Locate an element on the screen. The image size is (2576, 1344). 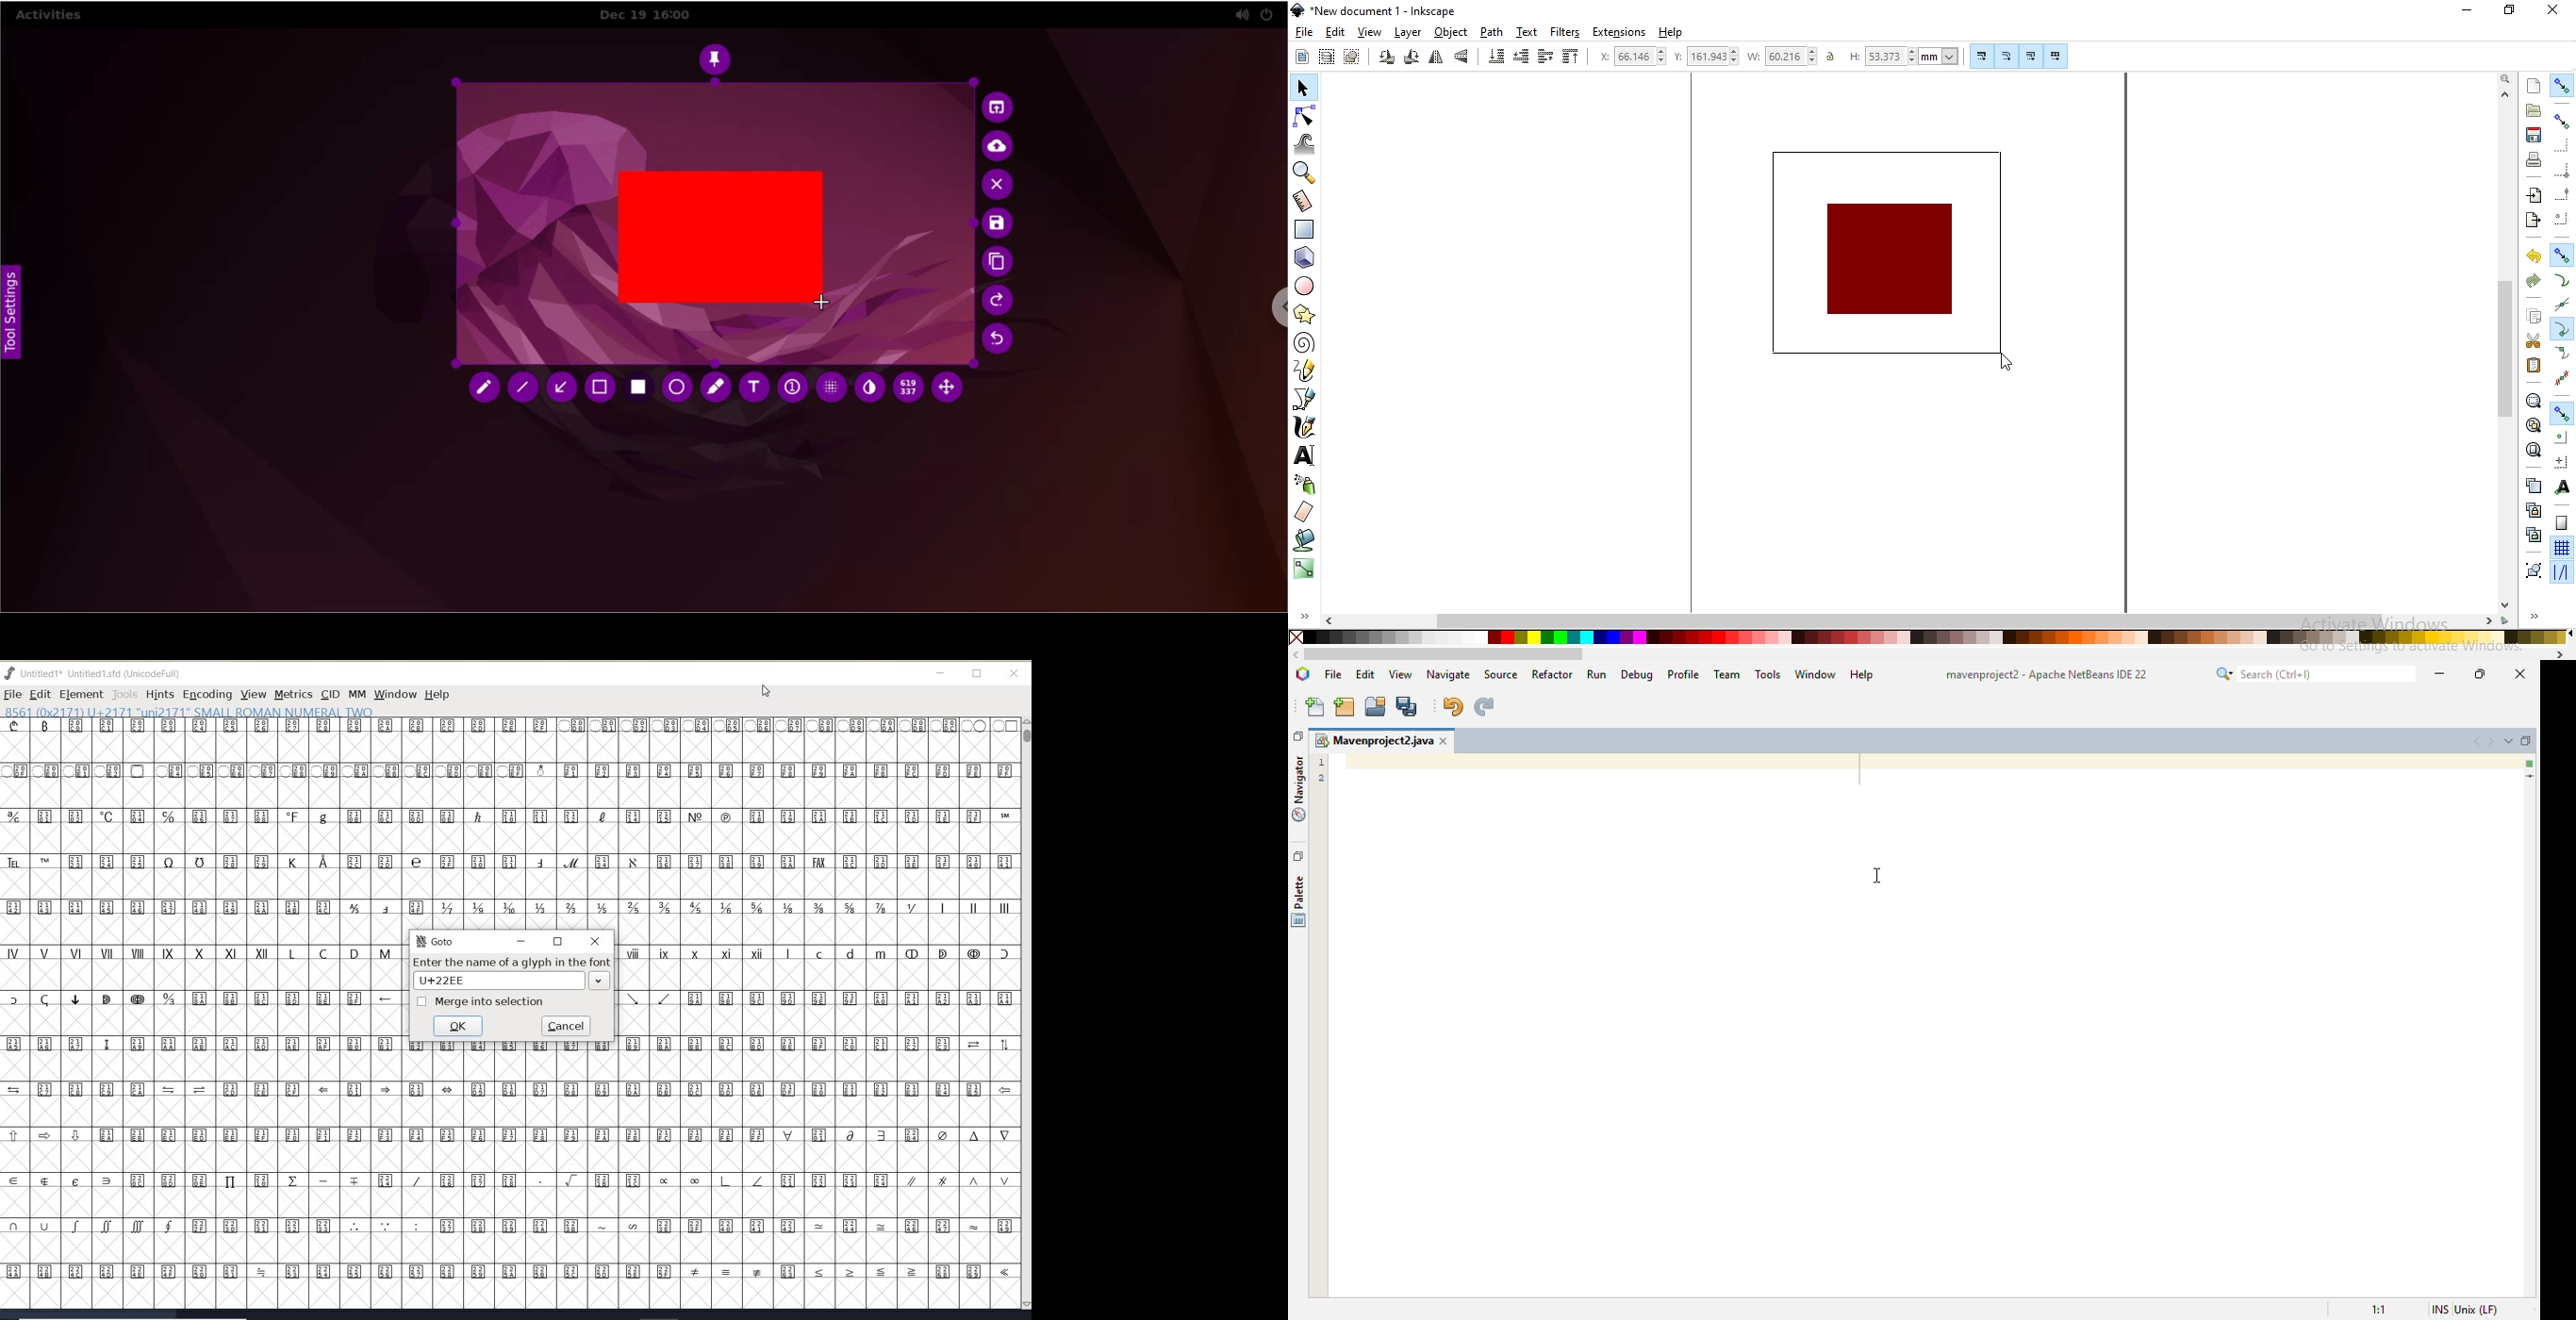
close is located at coordinates (2551, 11).